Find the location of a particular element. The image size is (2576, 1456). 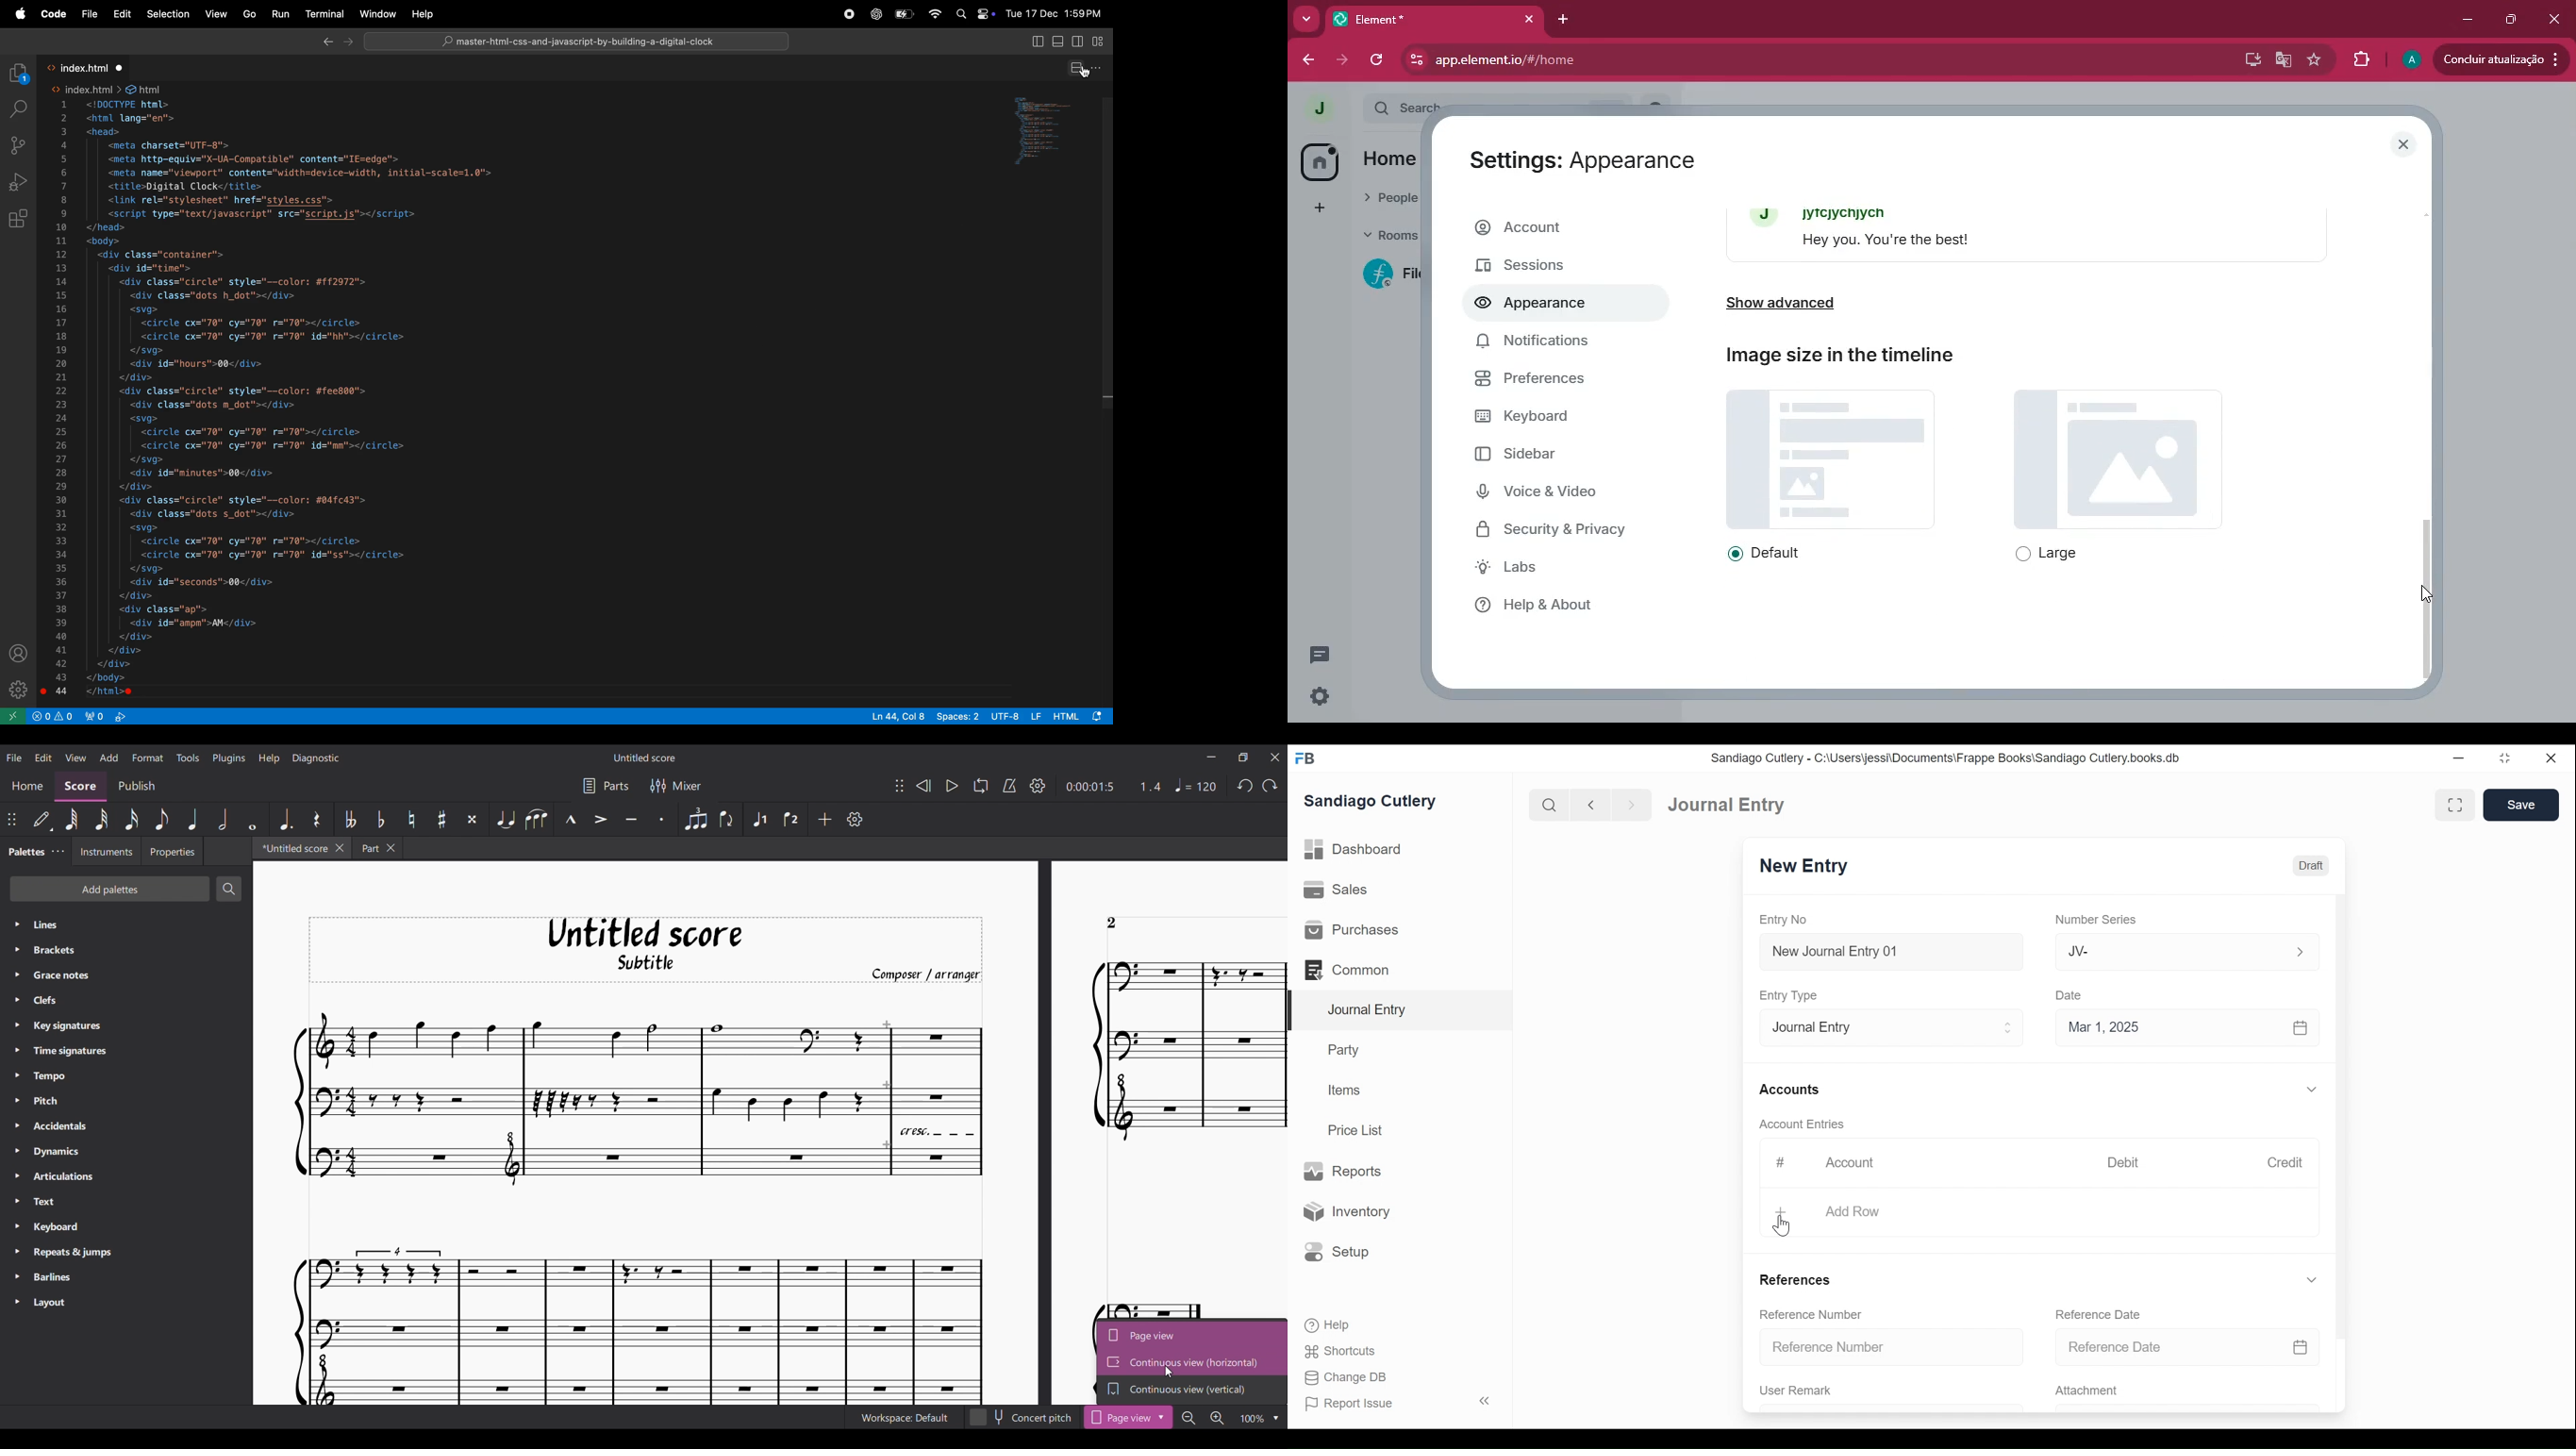

profile is located at coordinates (2408, 59).